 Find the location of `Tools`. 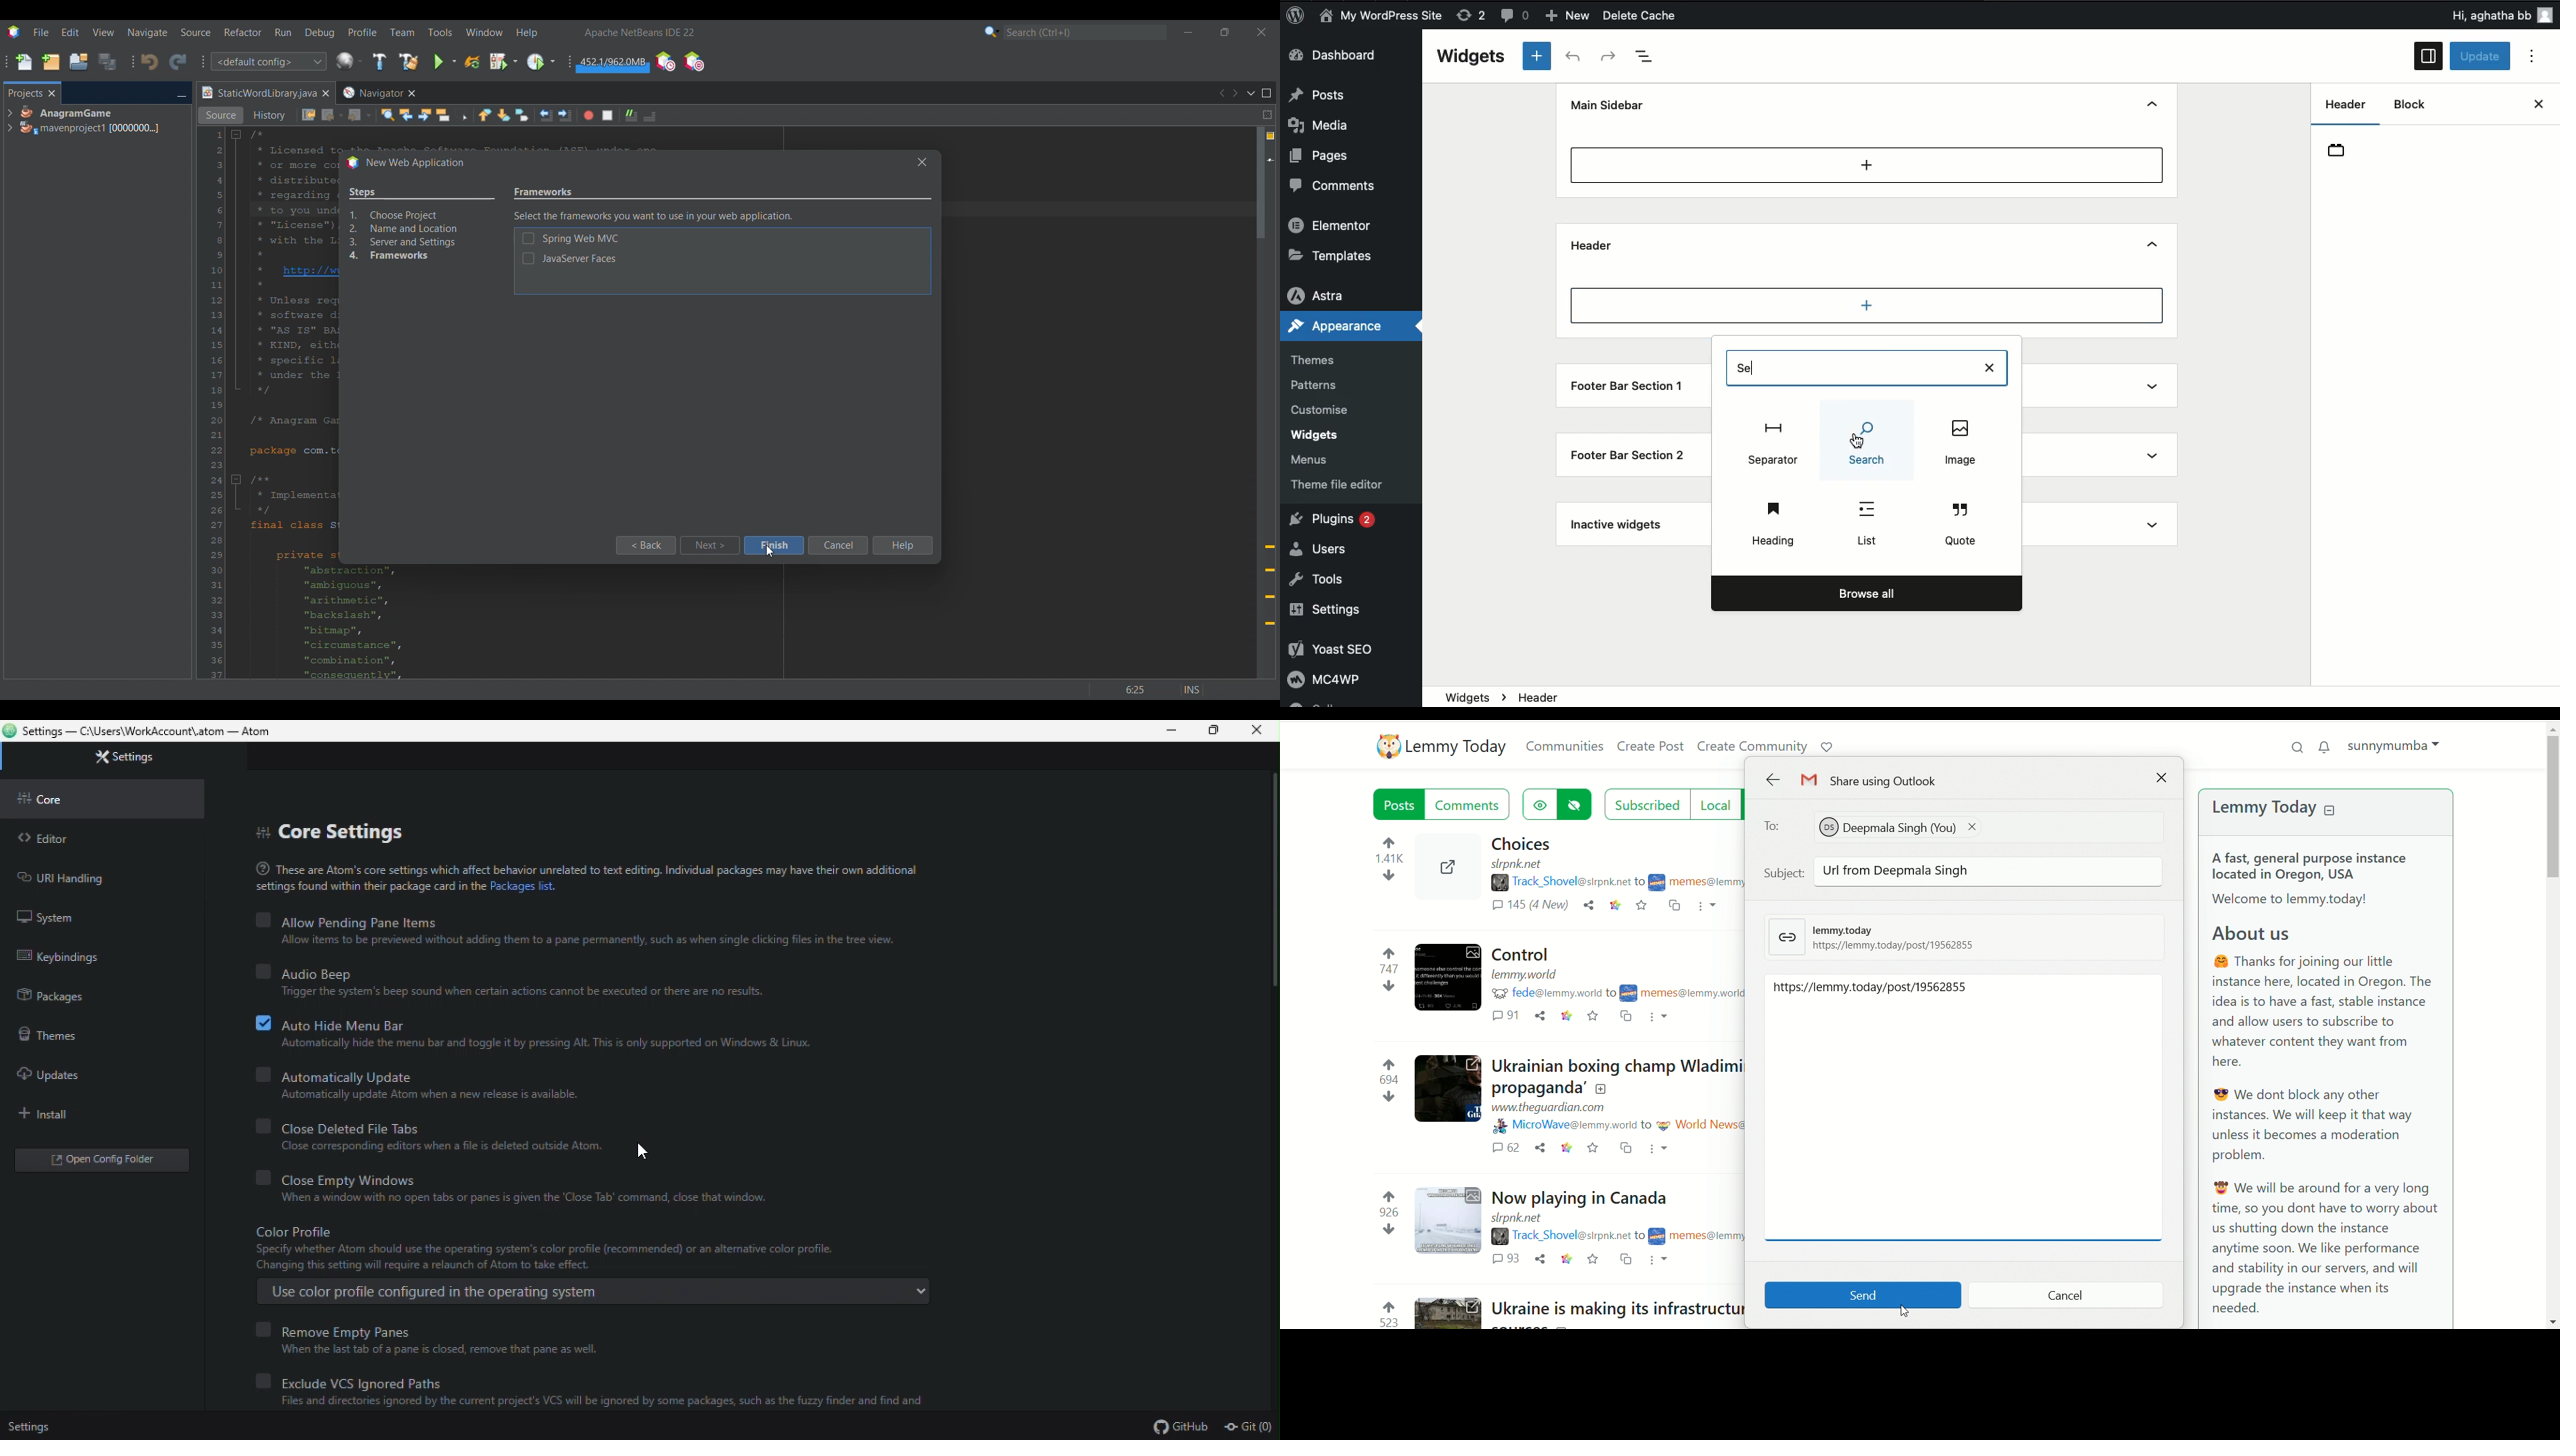

Tools is located at coordinates (1324, 580).